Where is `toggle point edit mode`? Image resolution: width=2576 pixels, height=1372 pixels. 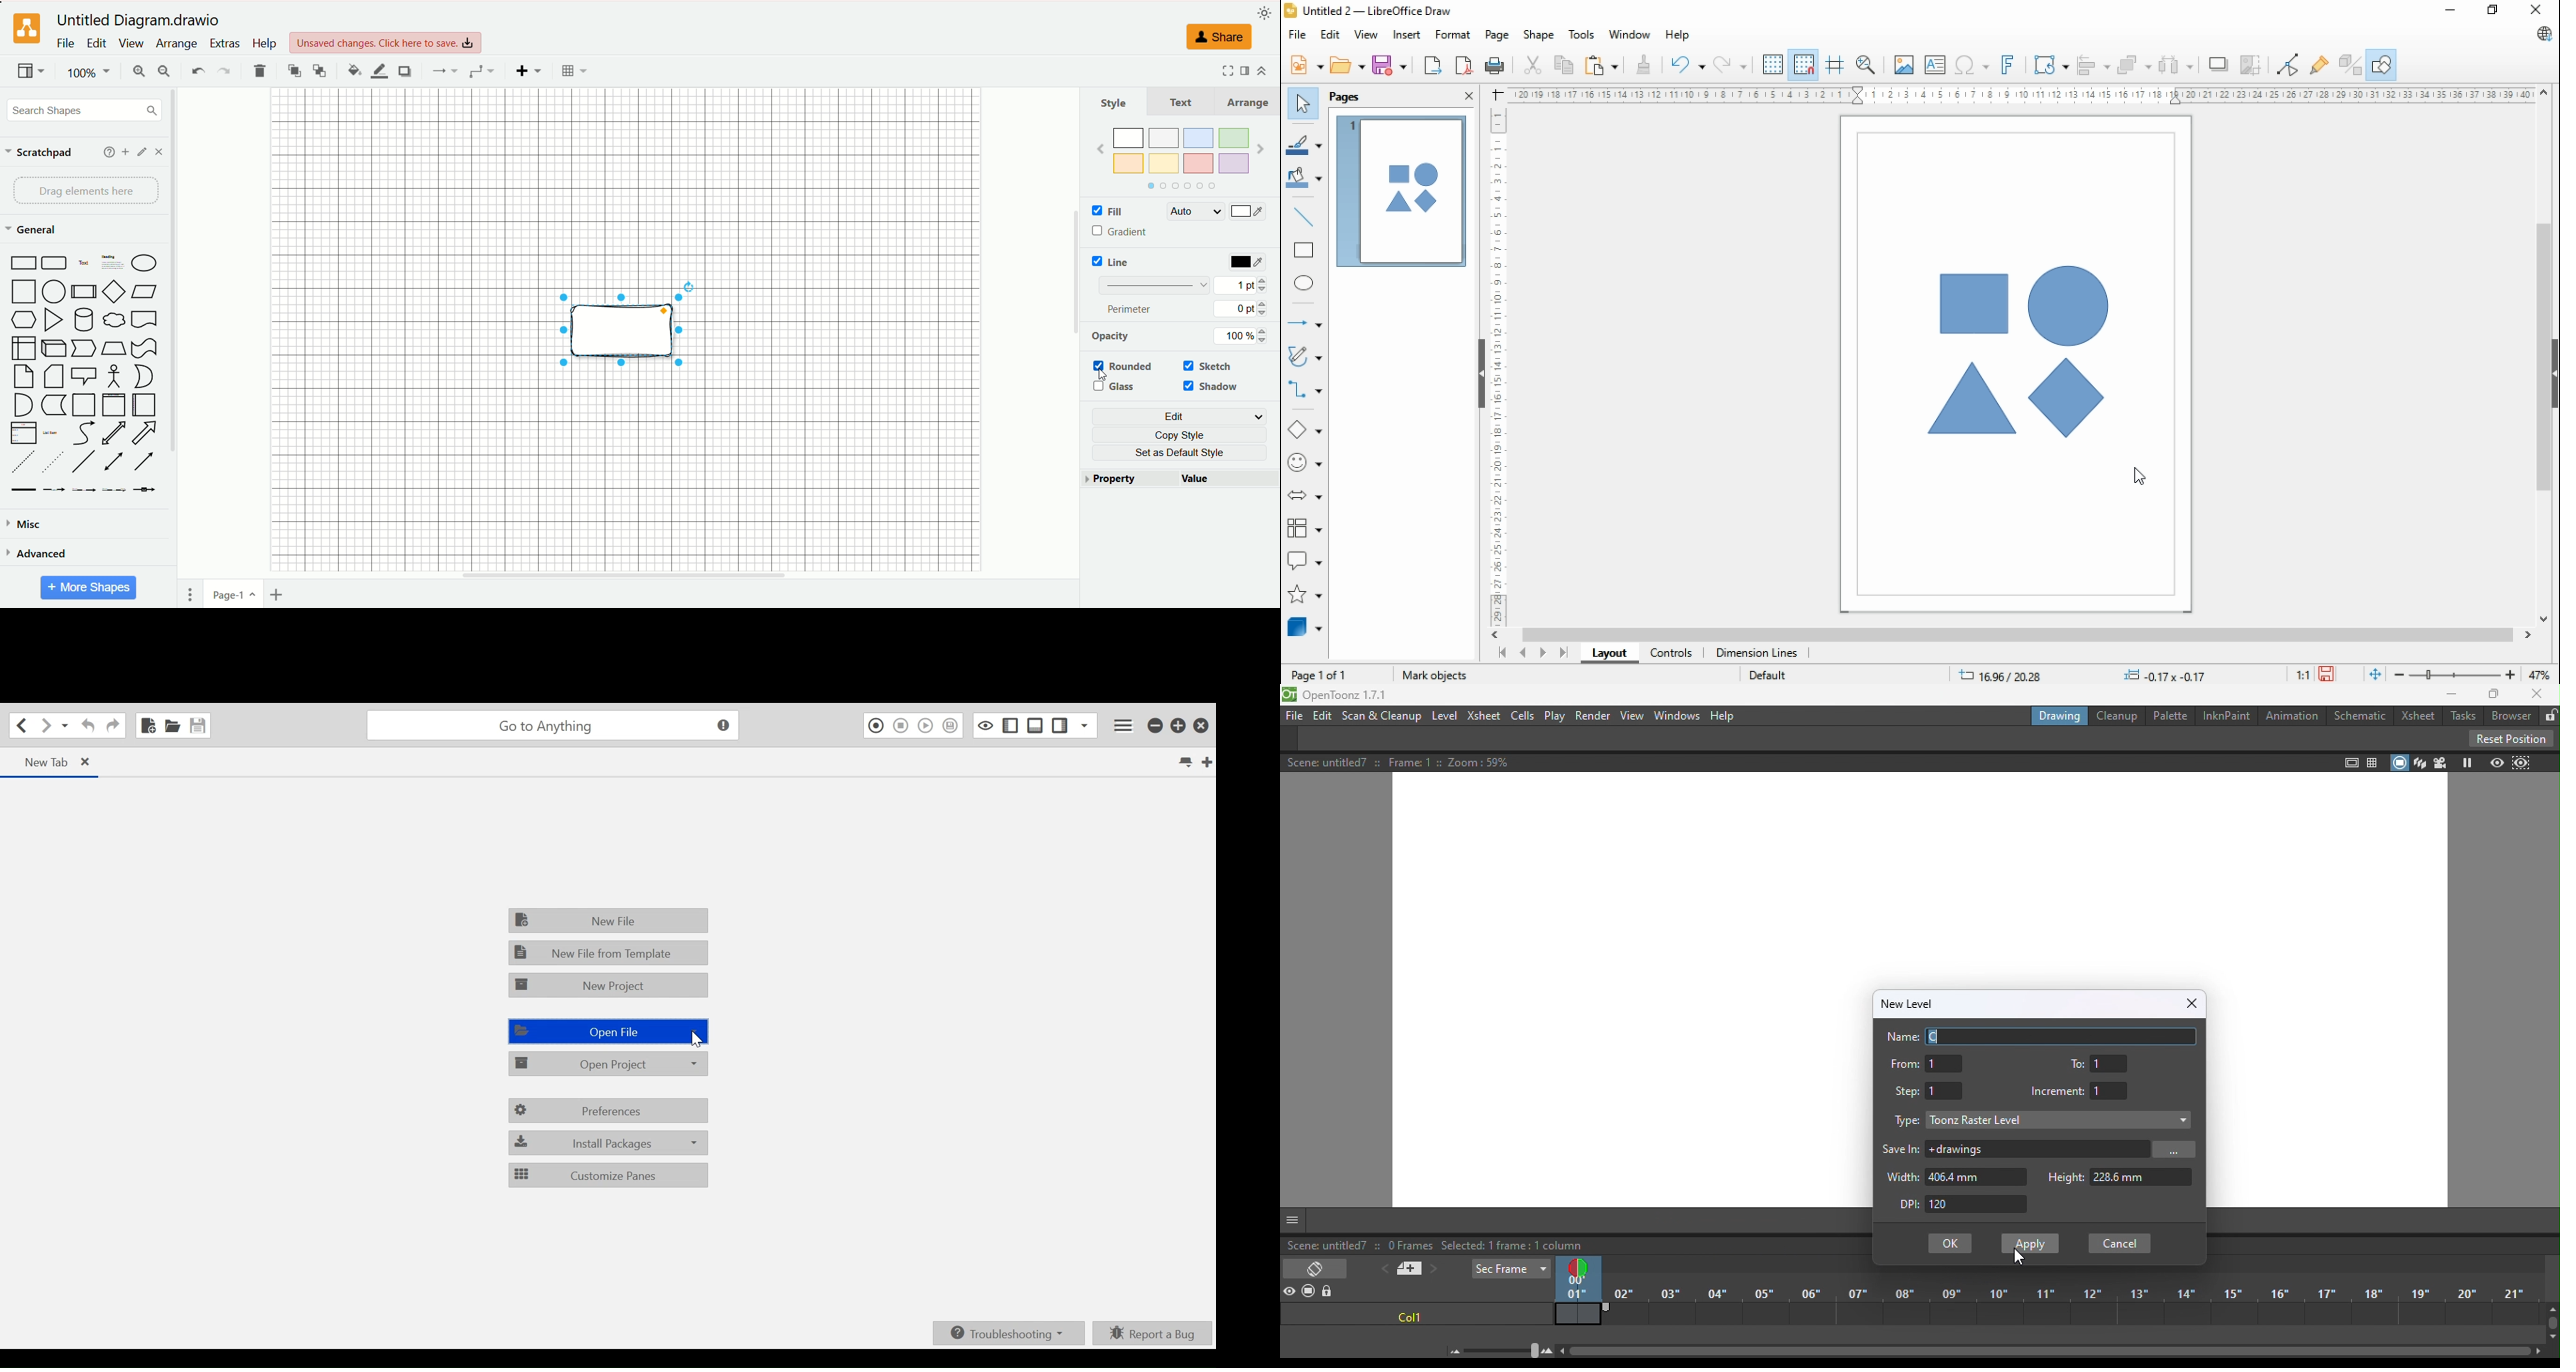 toggle point edit mode is located at coordinates (2289, 64).